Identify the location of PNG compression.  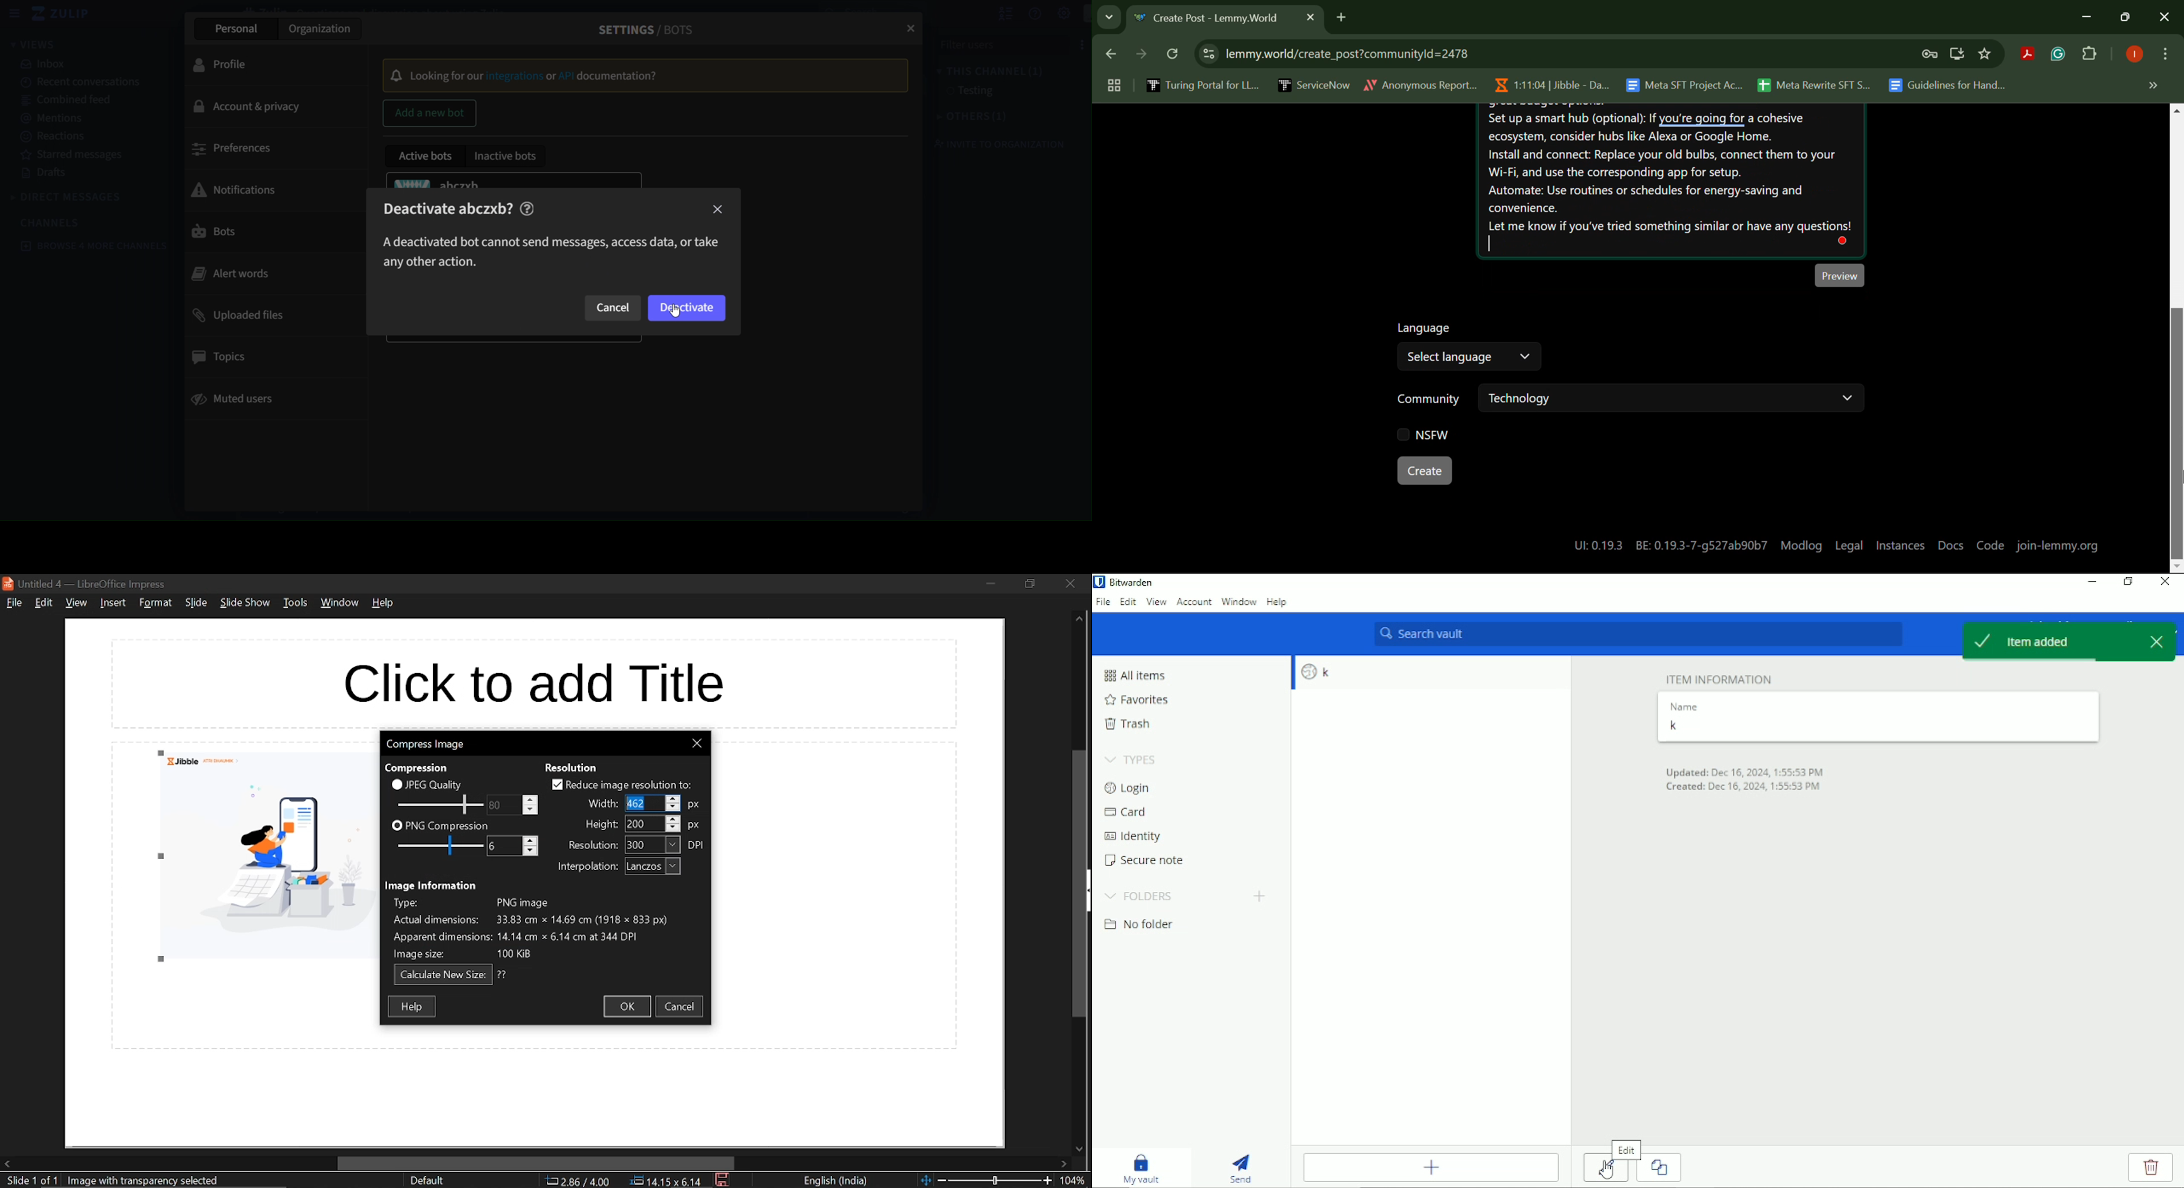
(440, 826).